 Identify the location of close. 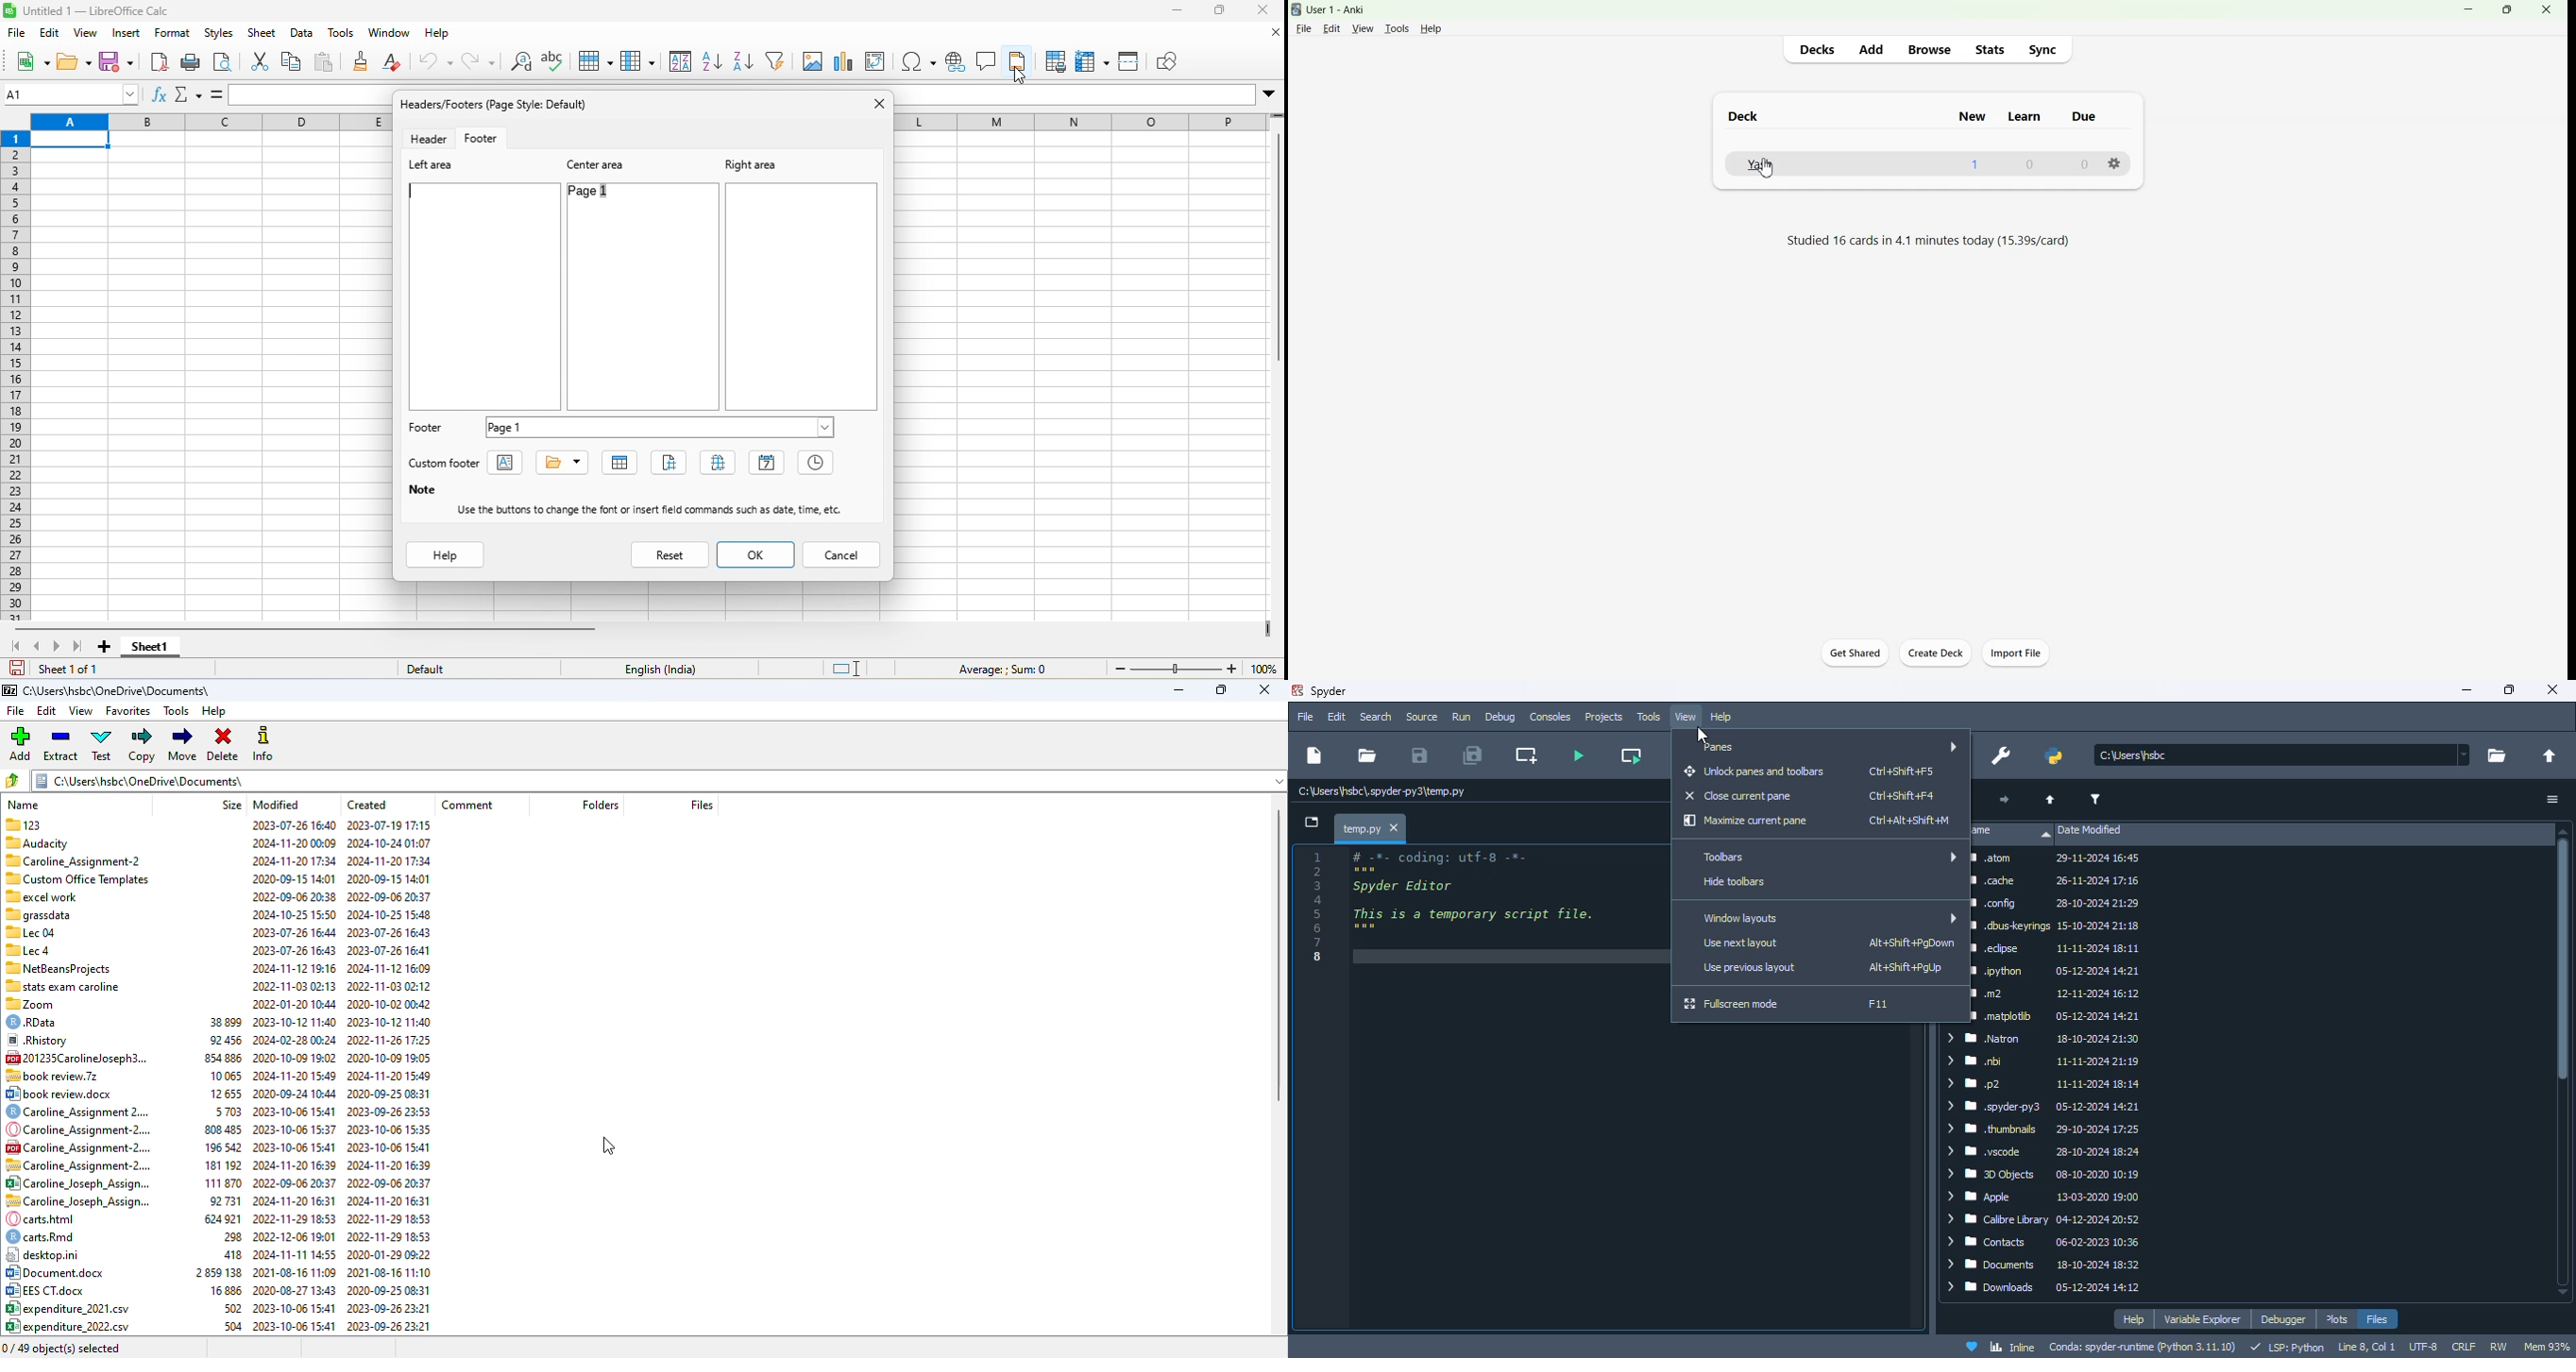
(1396, 828).